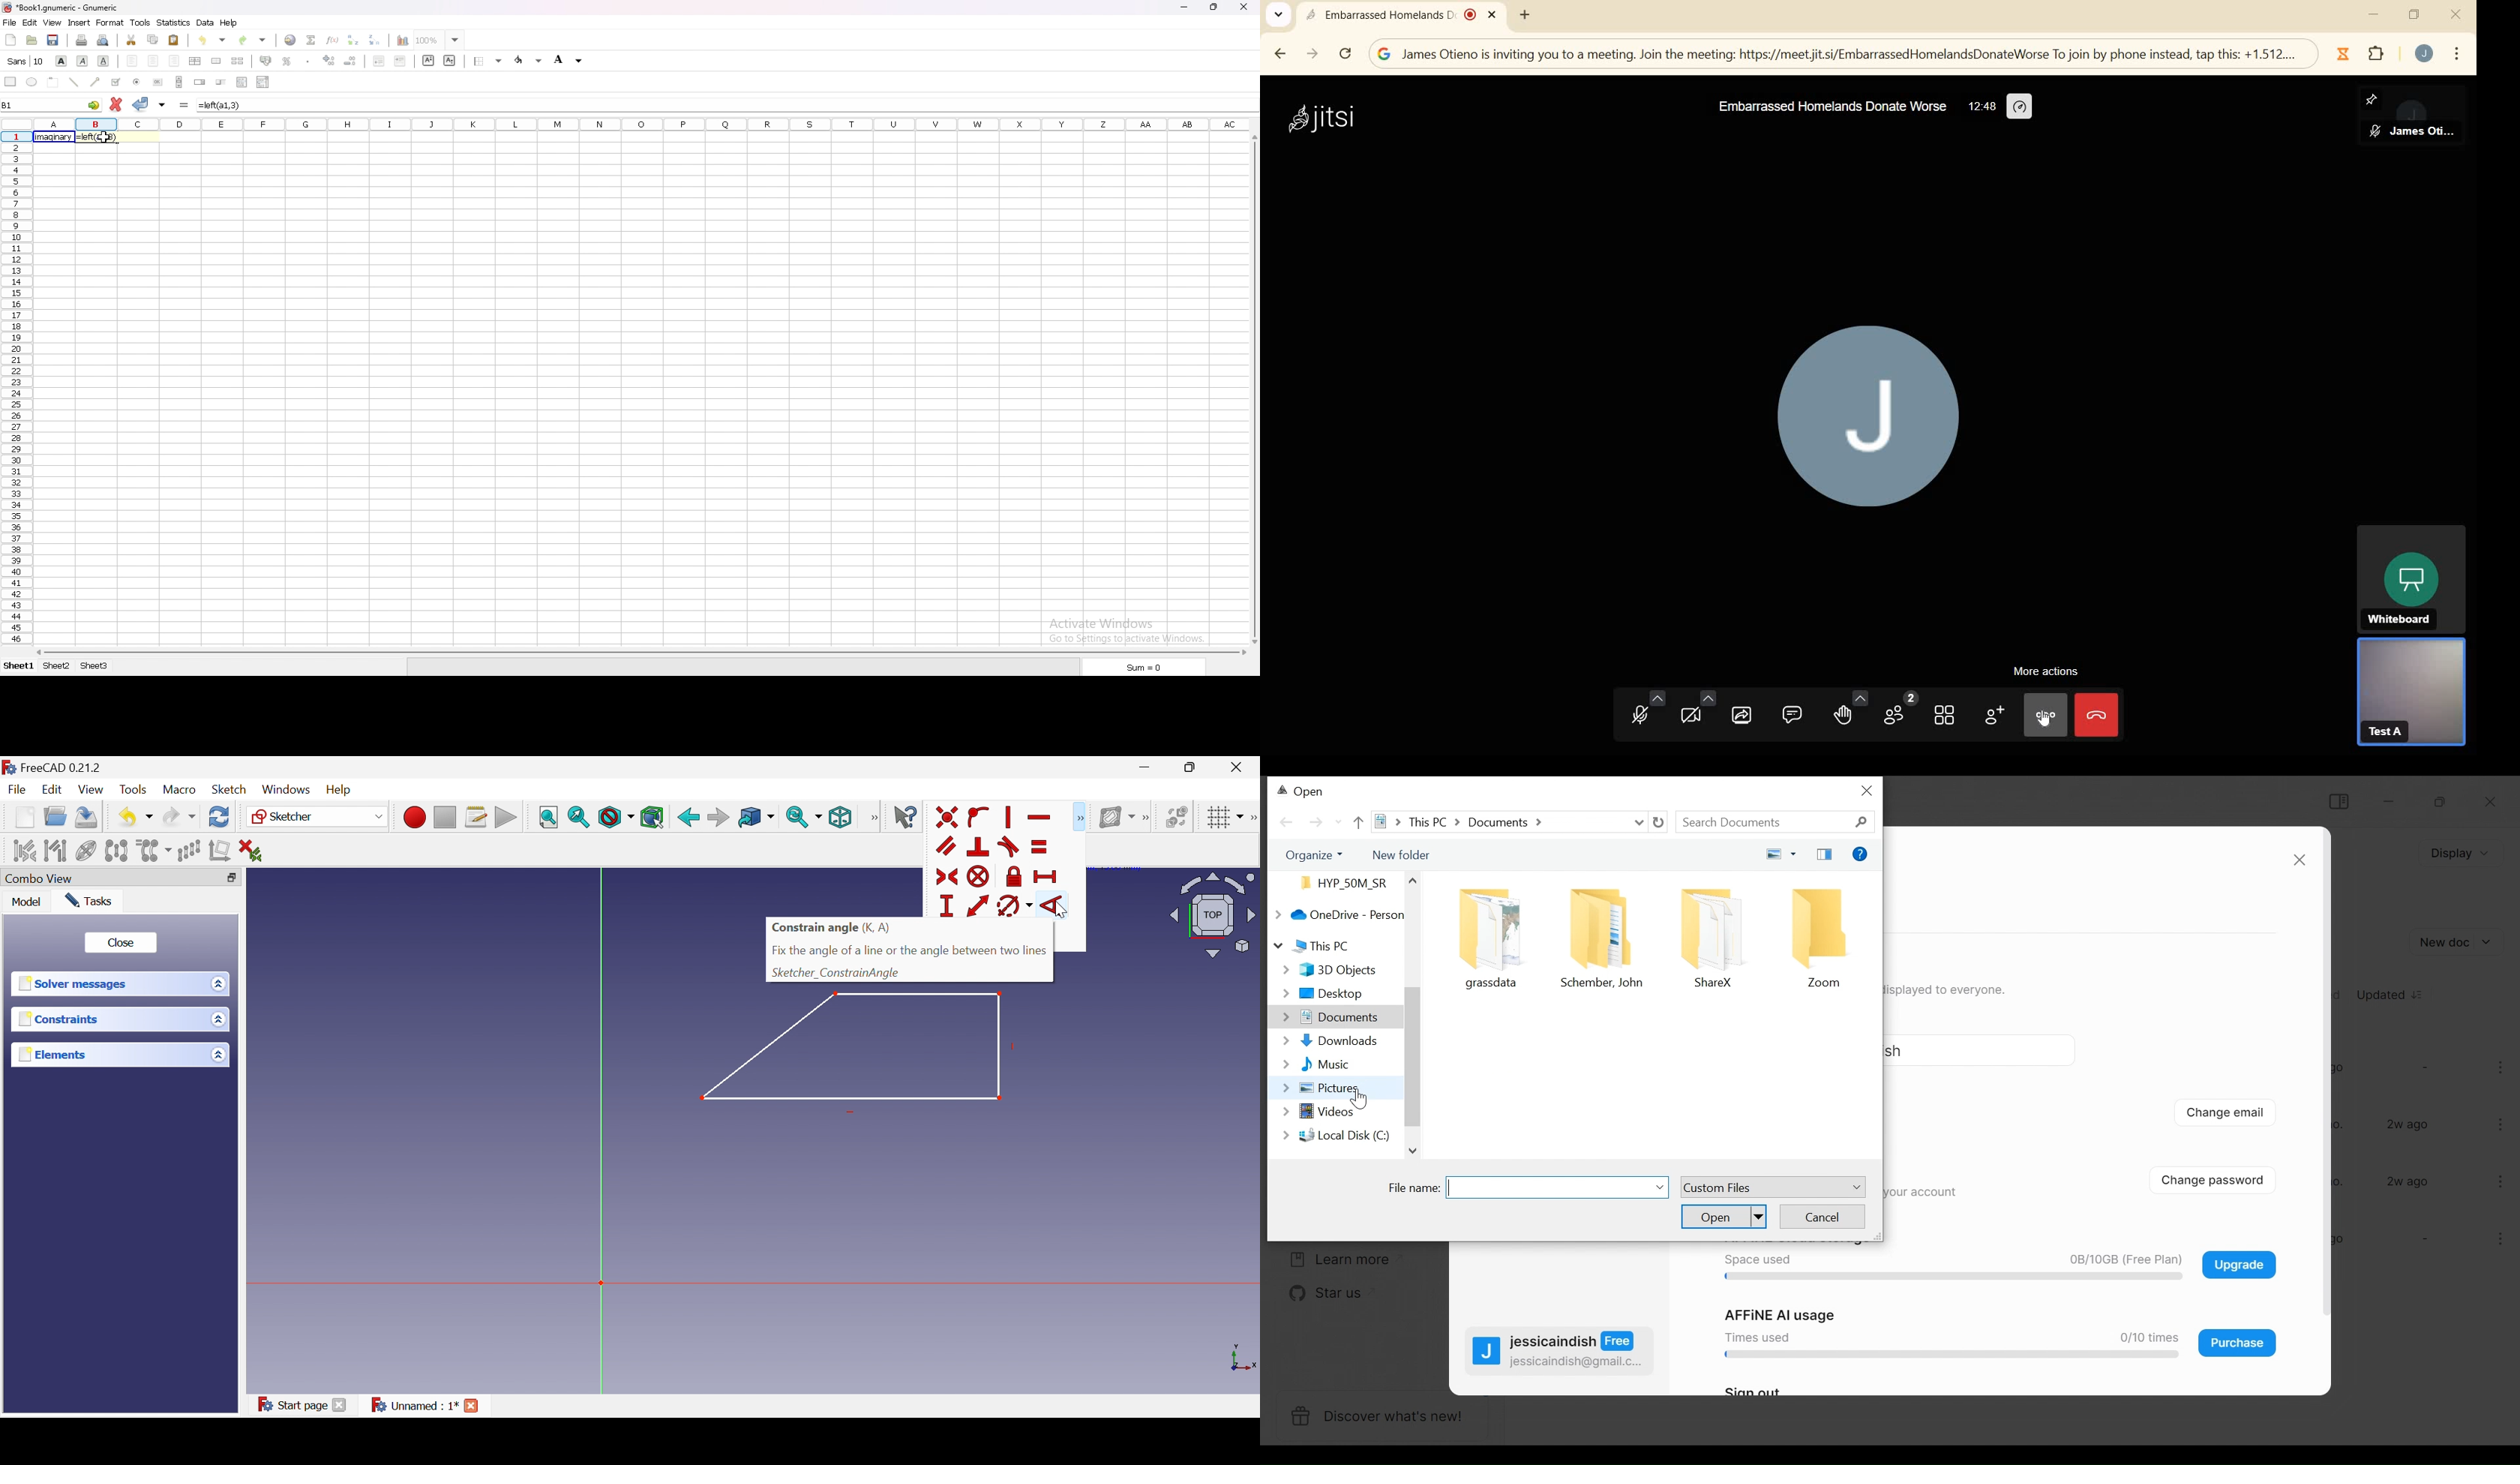 The width and height of the screenshot is (2520, 1484). I want to click on open chat, so click(1793, 716).